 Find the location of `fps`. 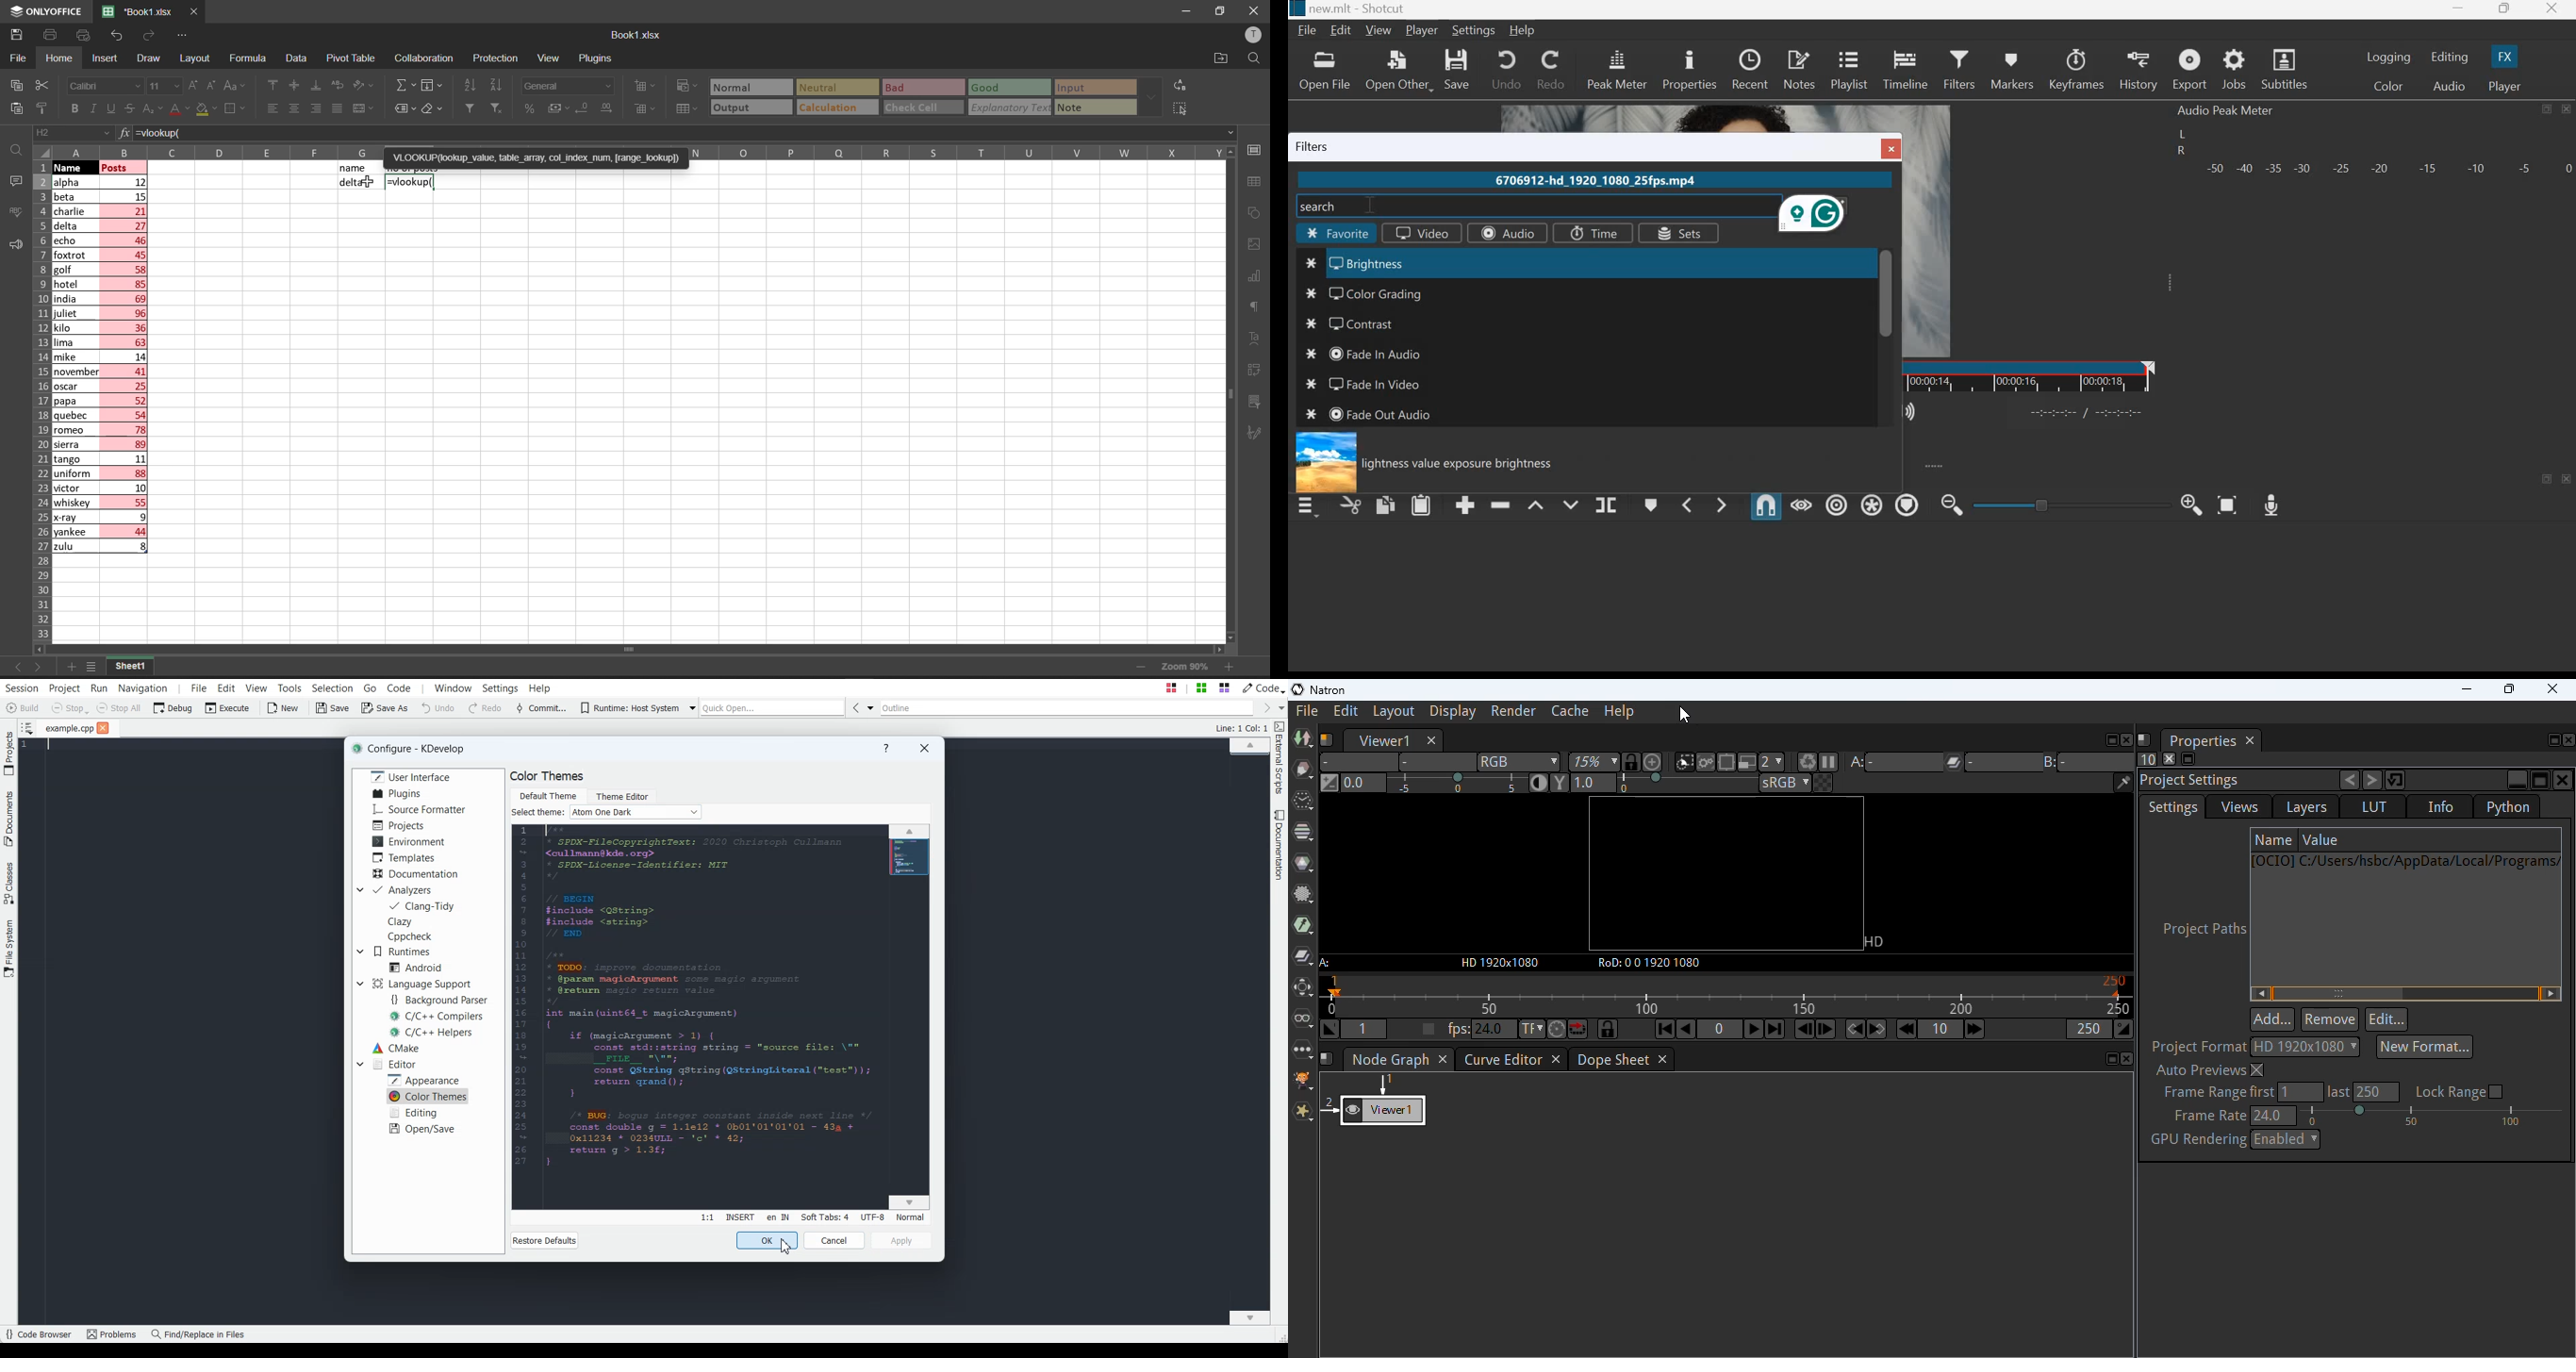

fps is located at coordinates (1456, 1029).